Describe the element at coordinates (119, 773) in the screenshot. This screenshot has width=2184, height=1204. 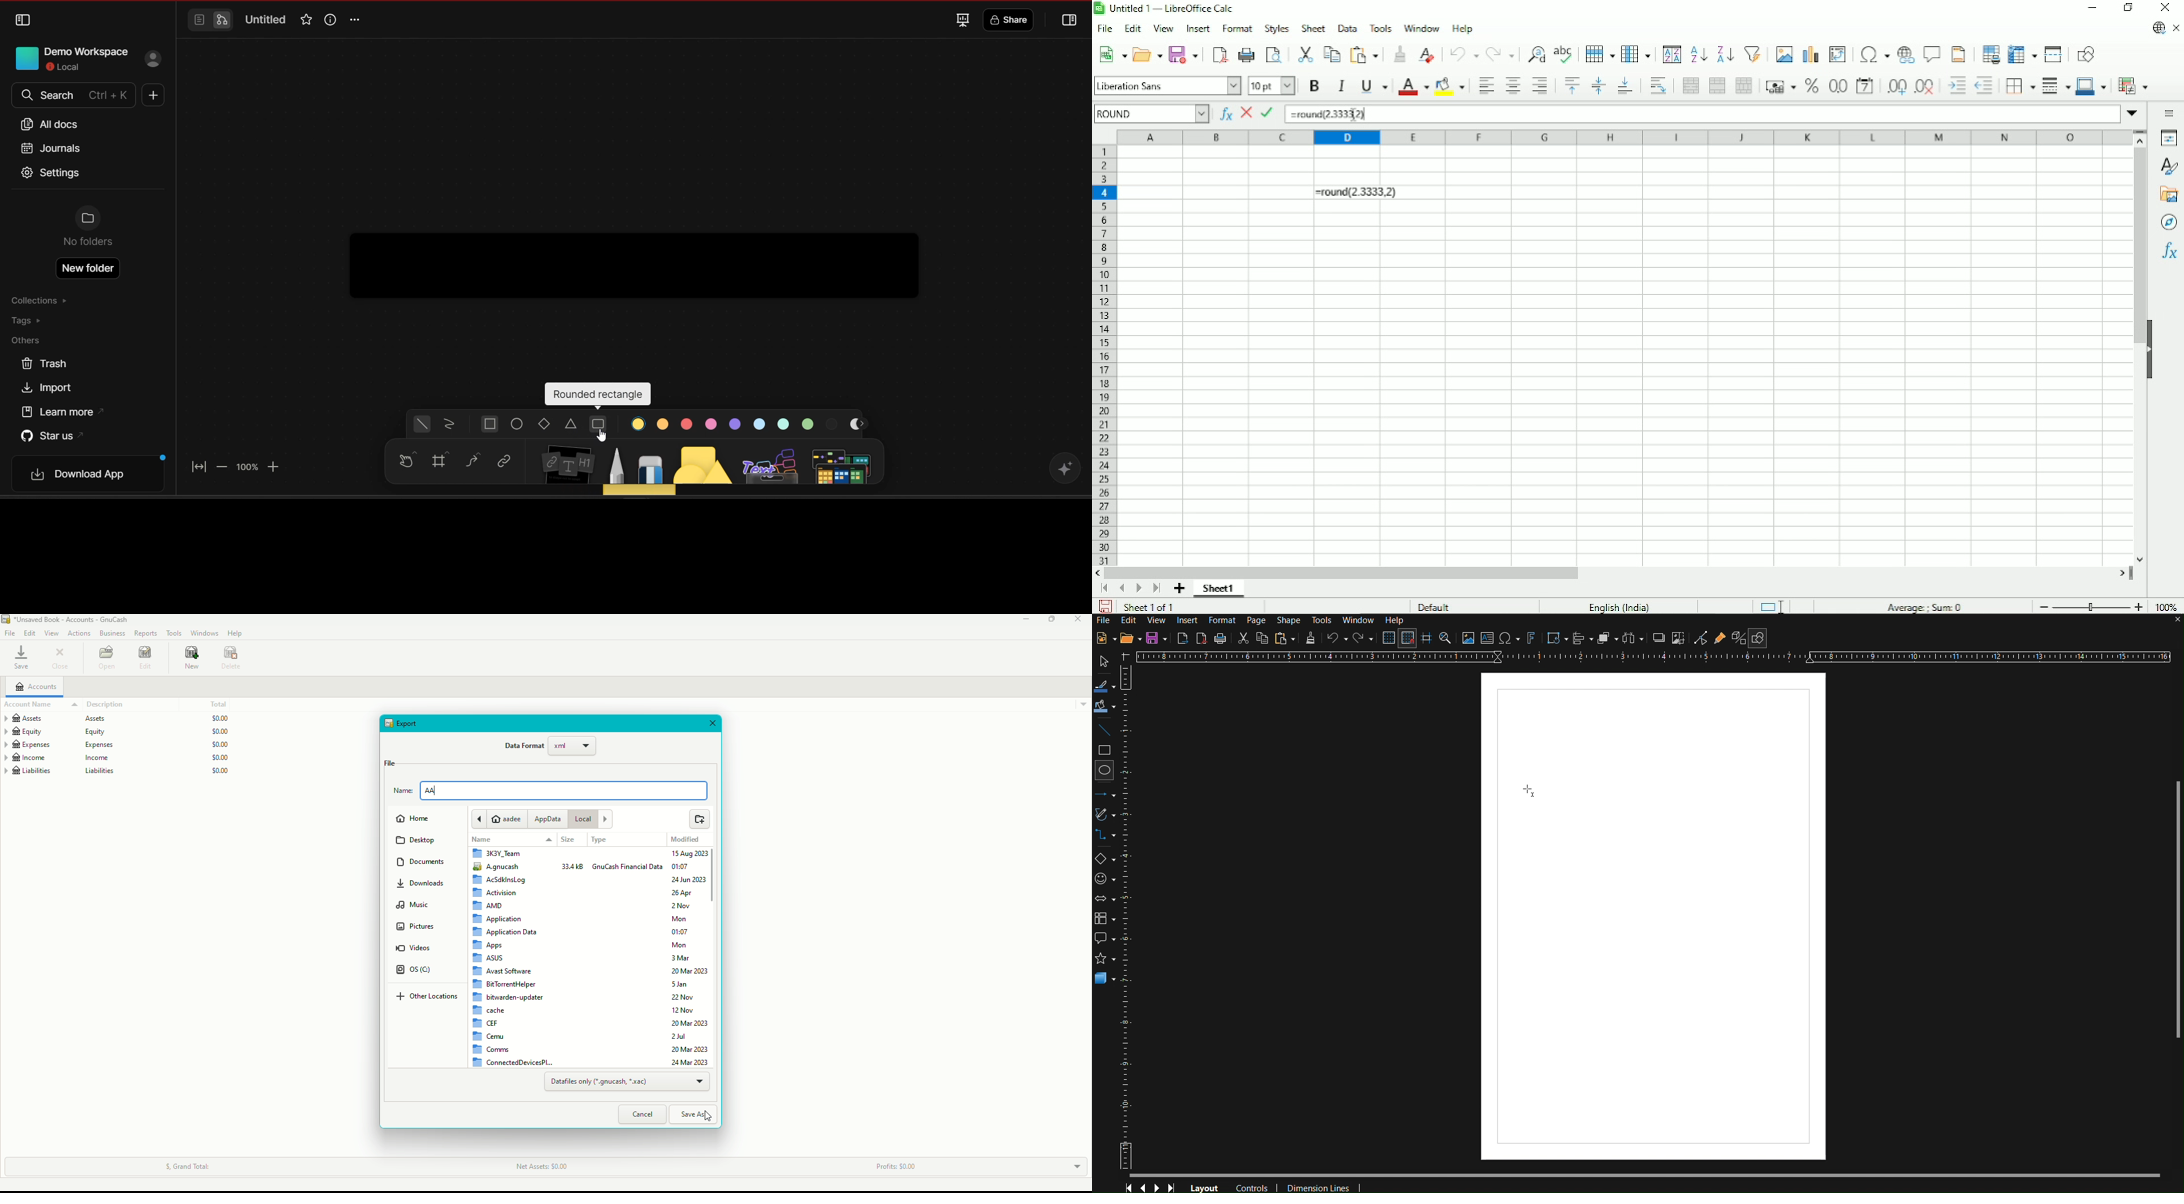
I see `Liabilities` at that location.